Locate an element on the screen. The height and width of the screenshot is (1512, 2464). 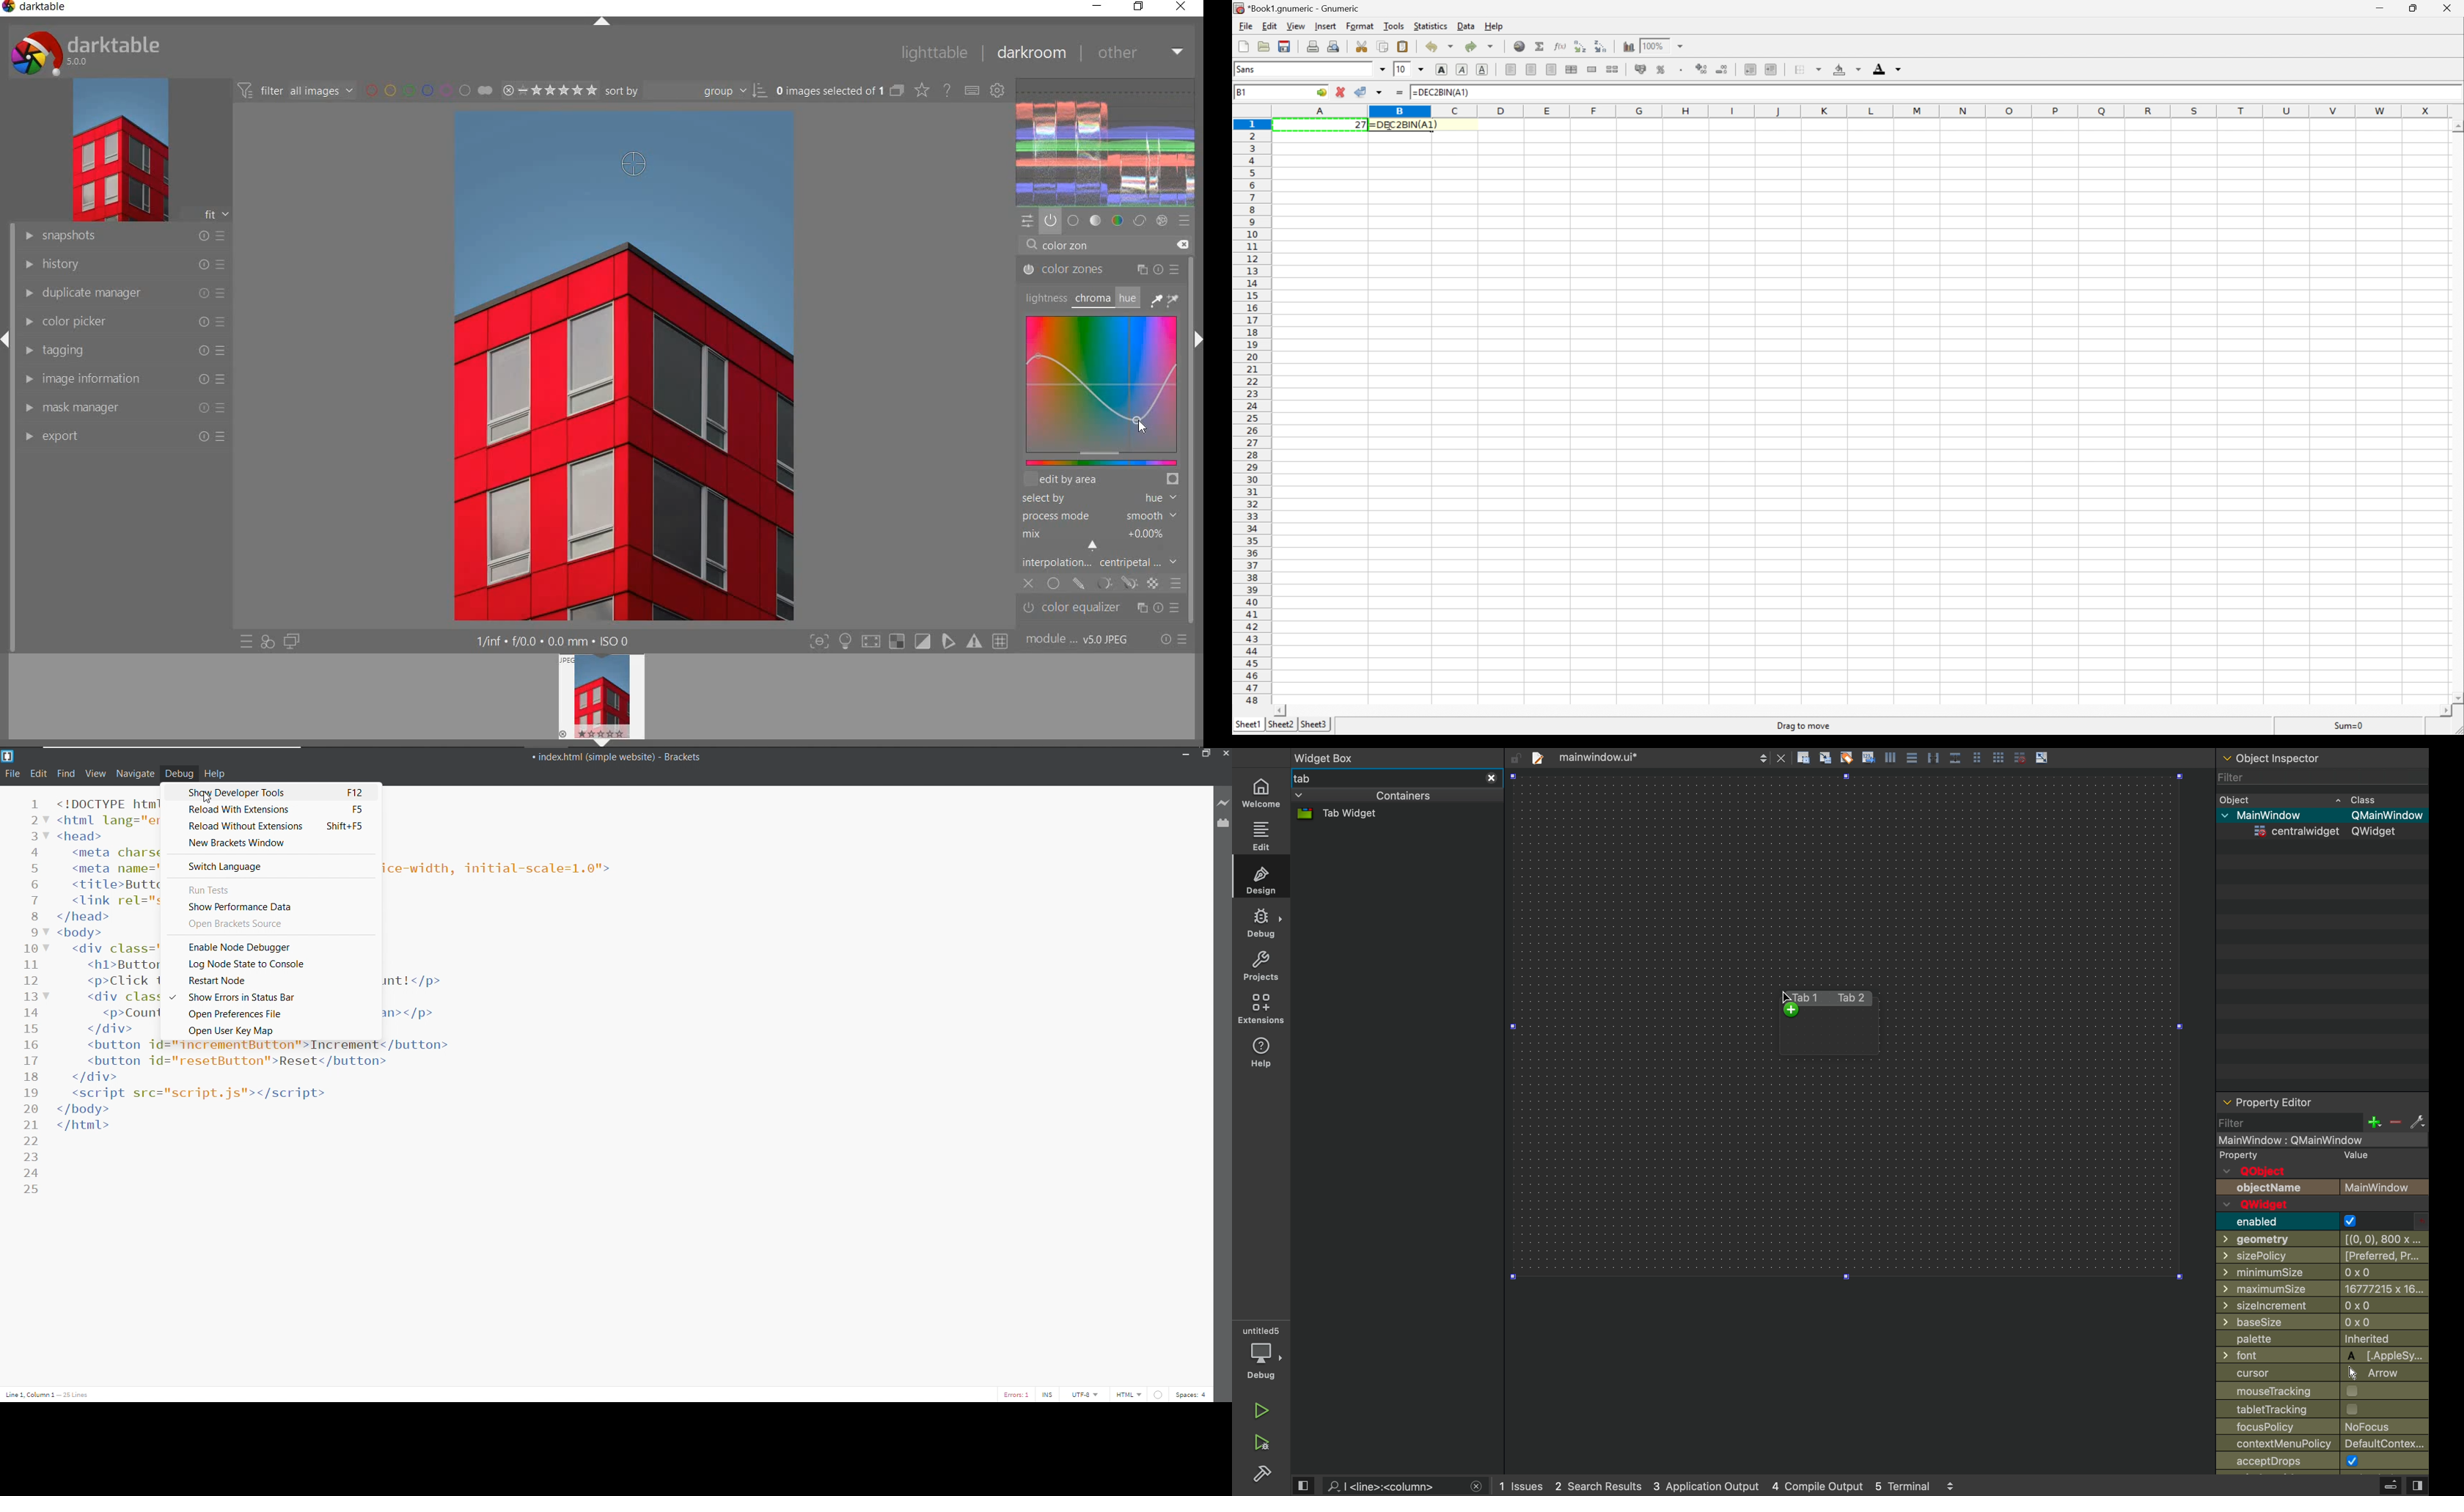
EDIT BY AREA is located at coordinates (1101, 480).